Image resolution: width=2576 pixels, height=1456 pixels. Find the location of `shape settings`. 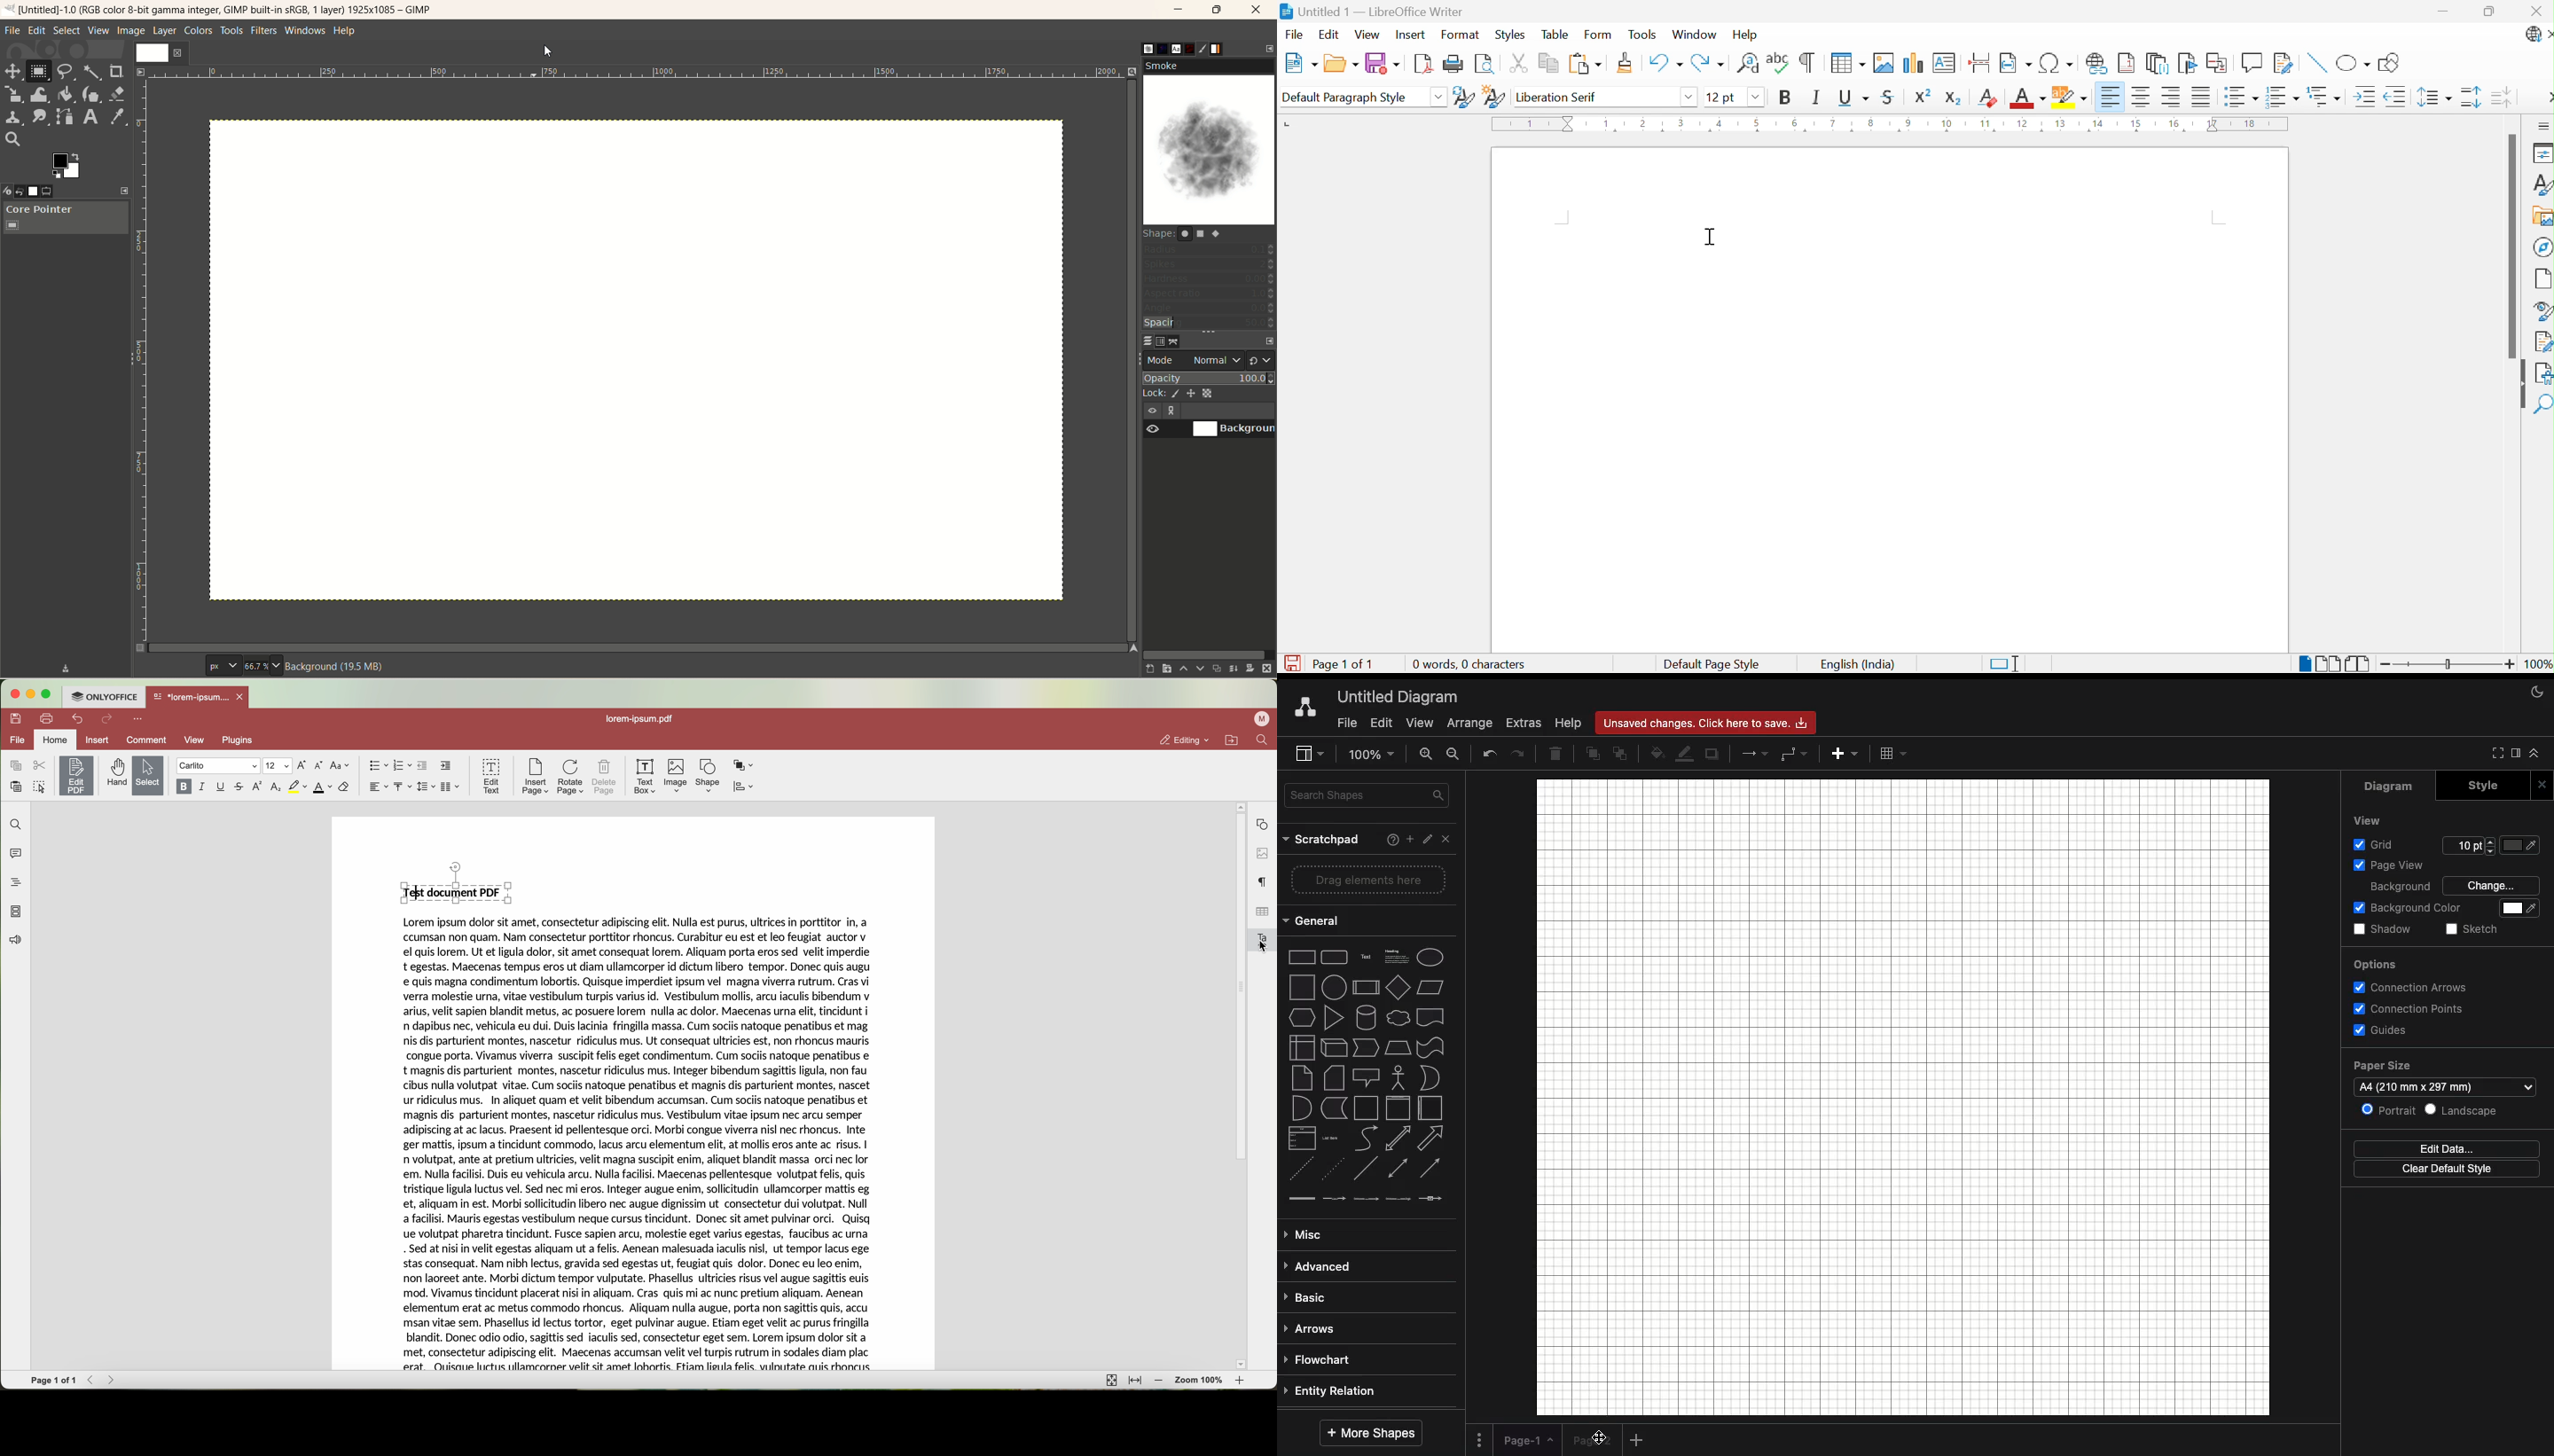

shape settings is located at coordinates (1262, 822).